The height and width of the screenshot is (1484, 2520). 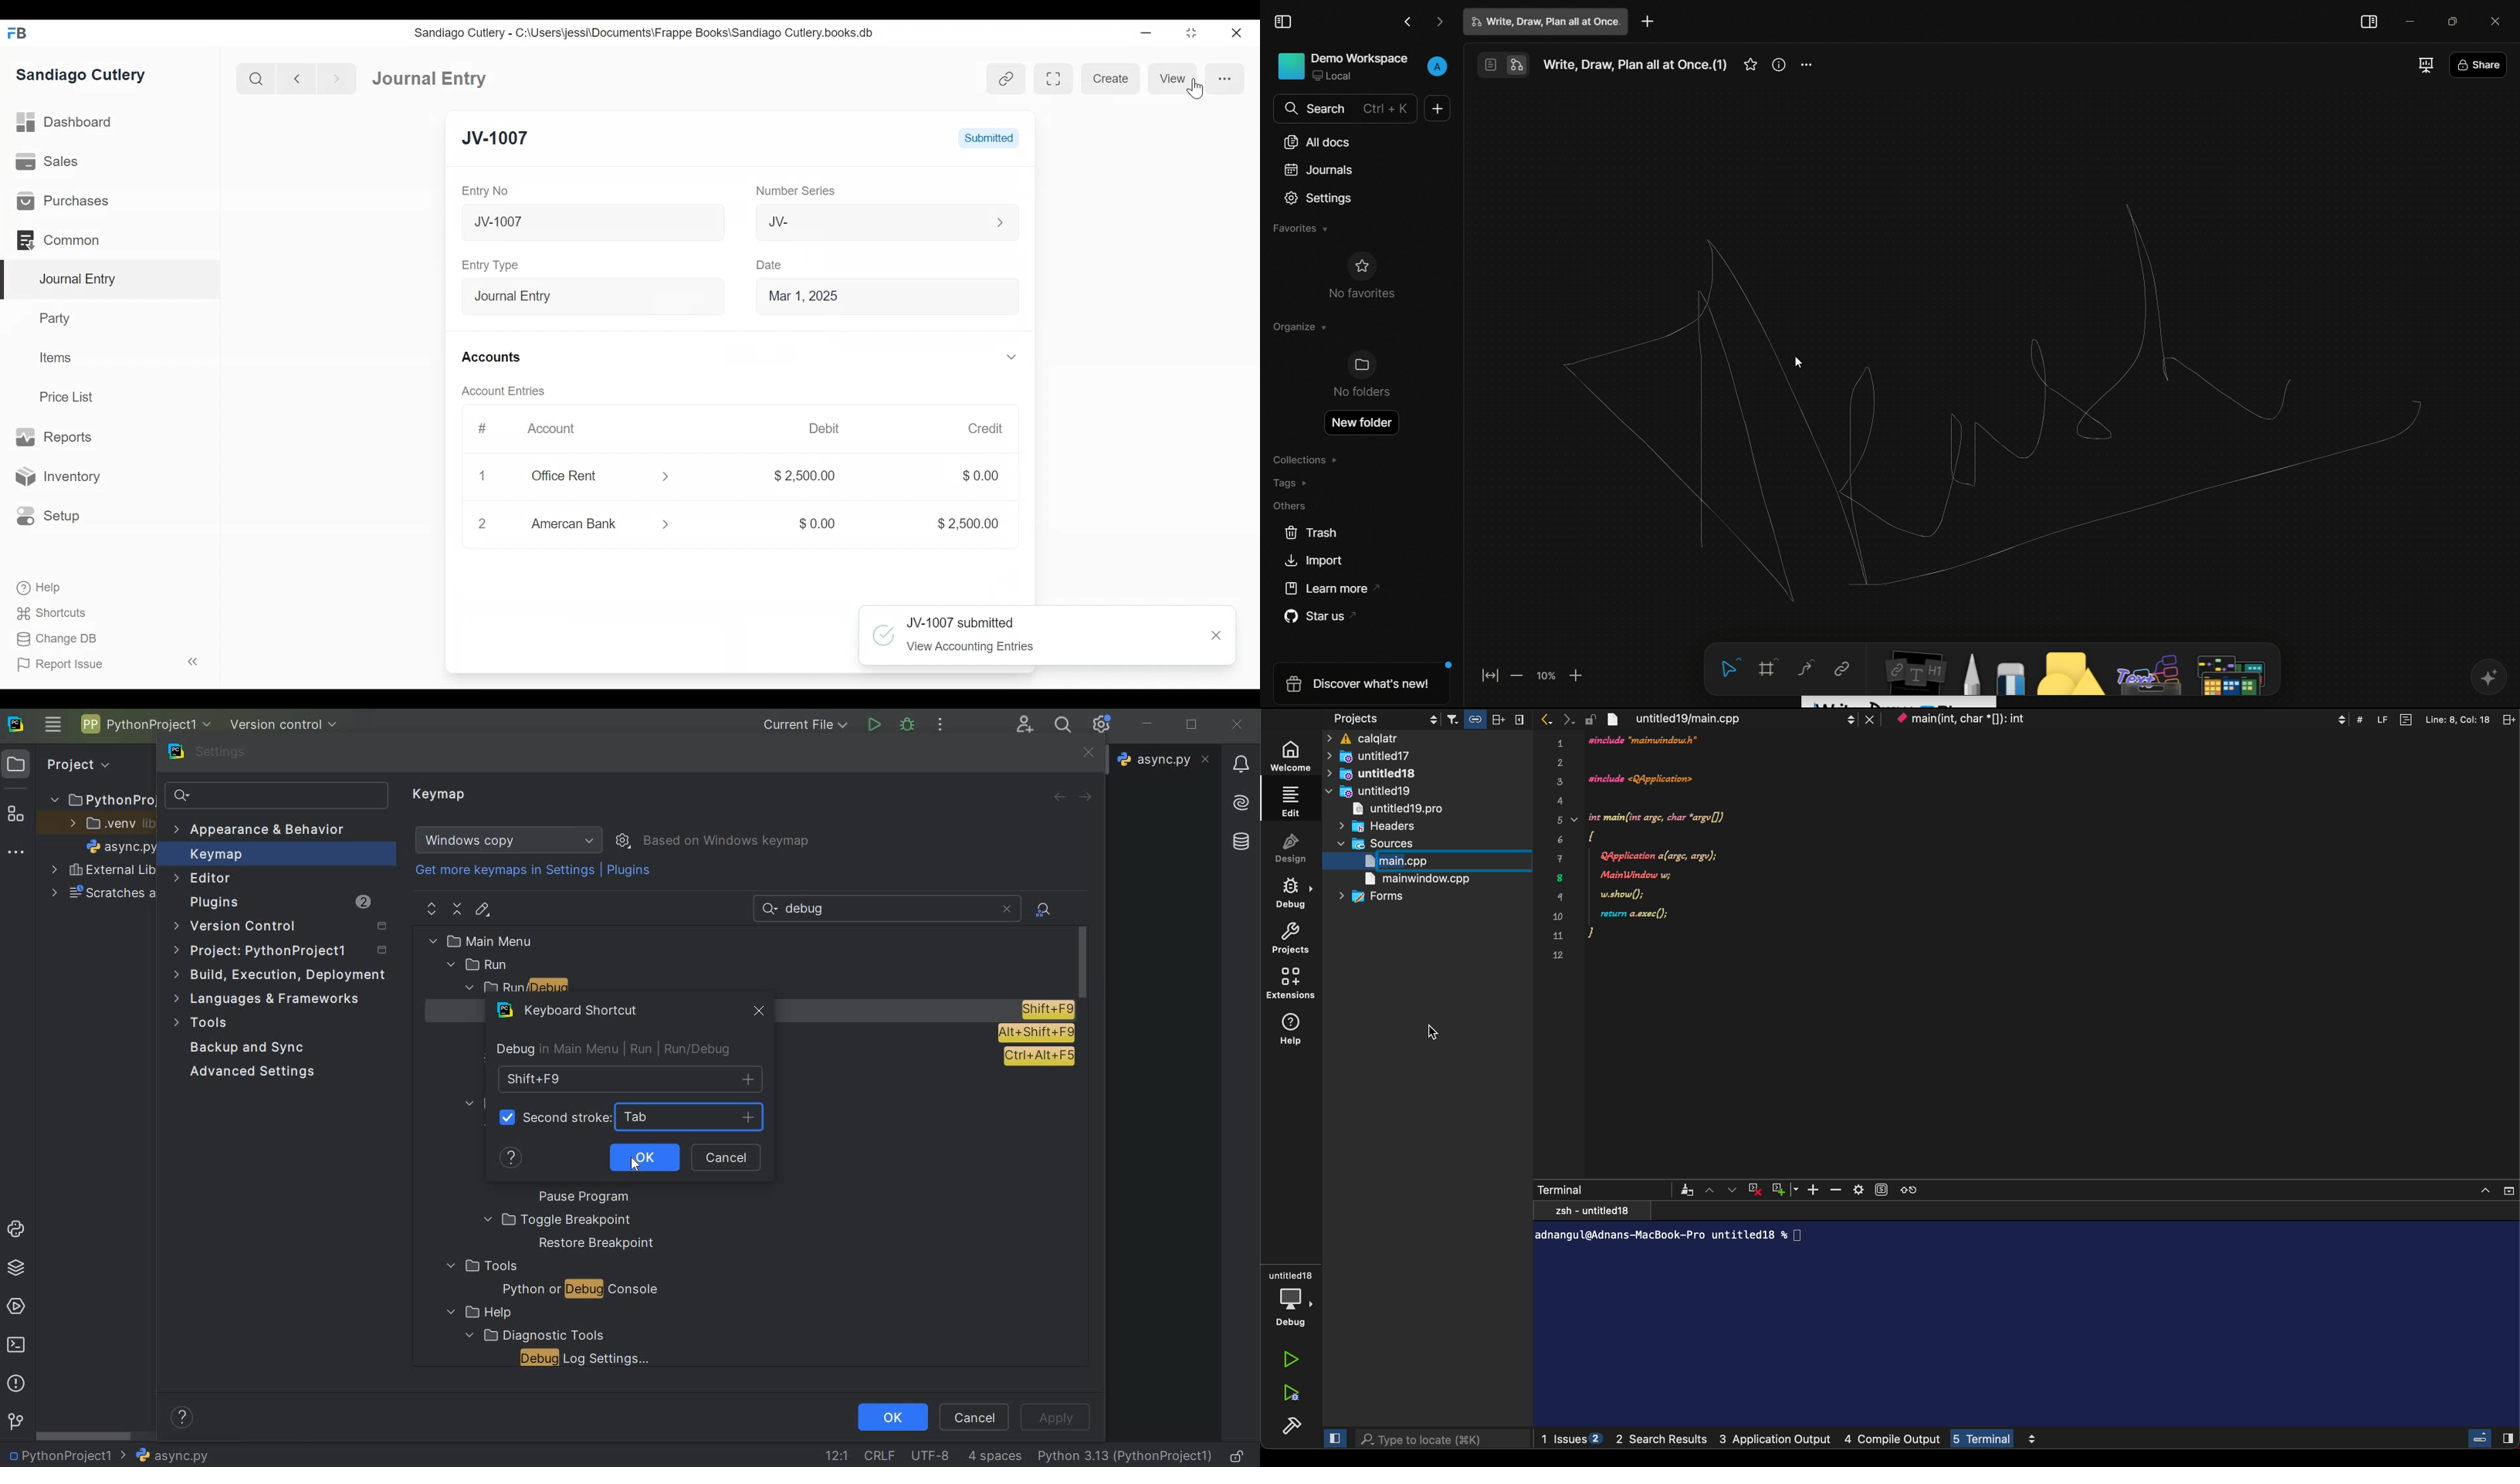 What do you see at coordinates (881, 295) in the screenshot?
I see `Mar 1, 2025` at bounding box center [881, 295].